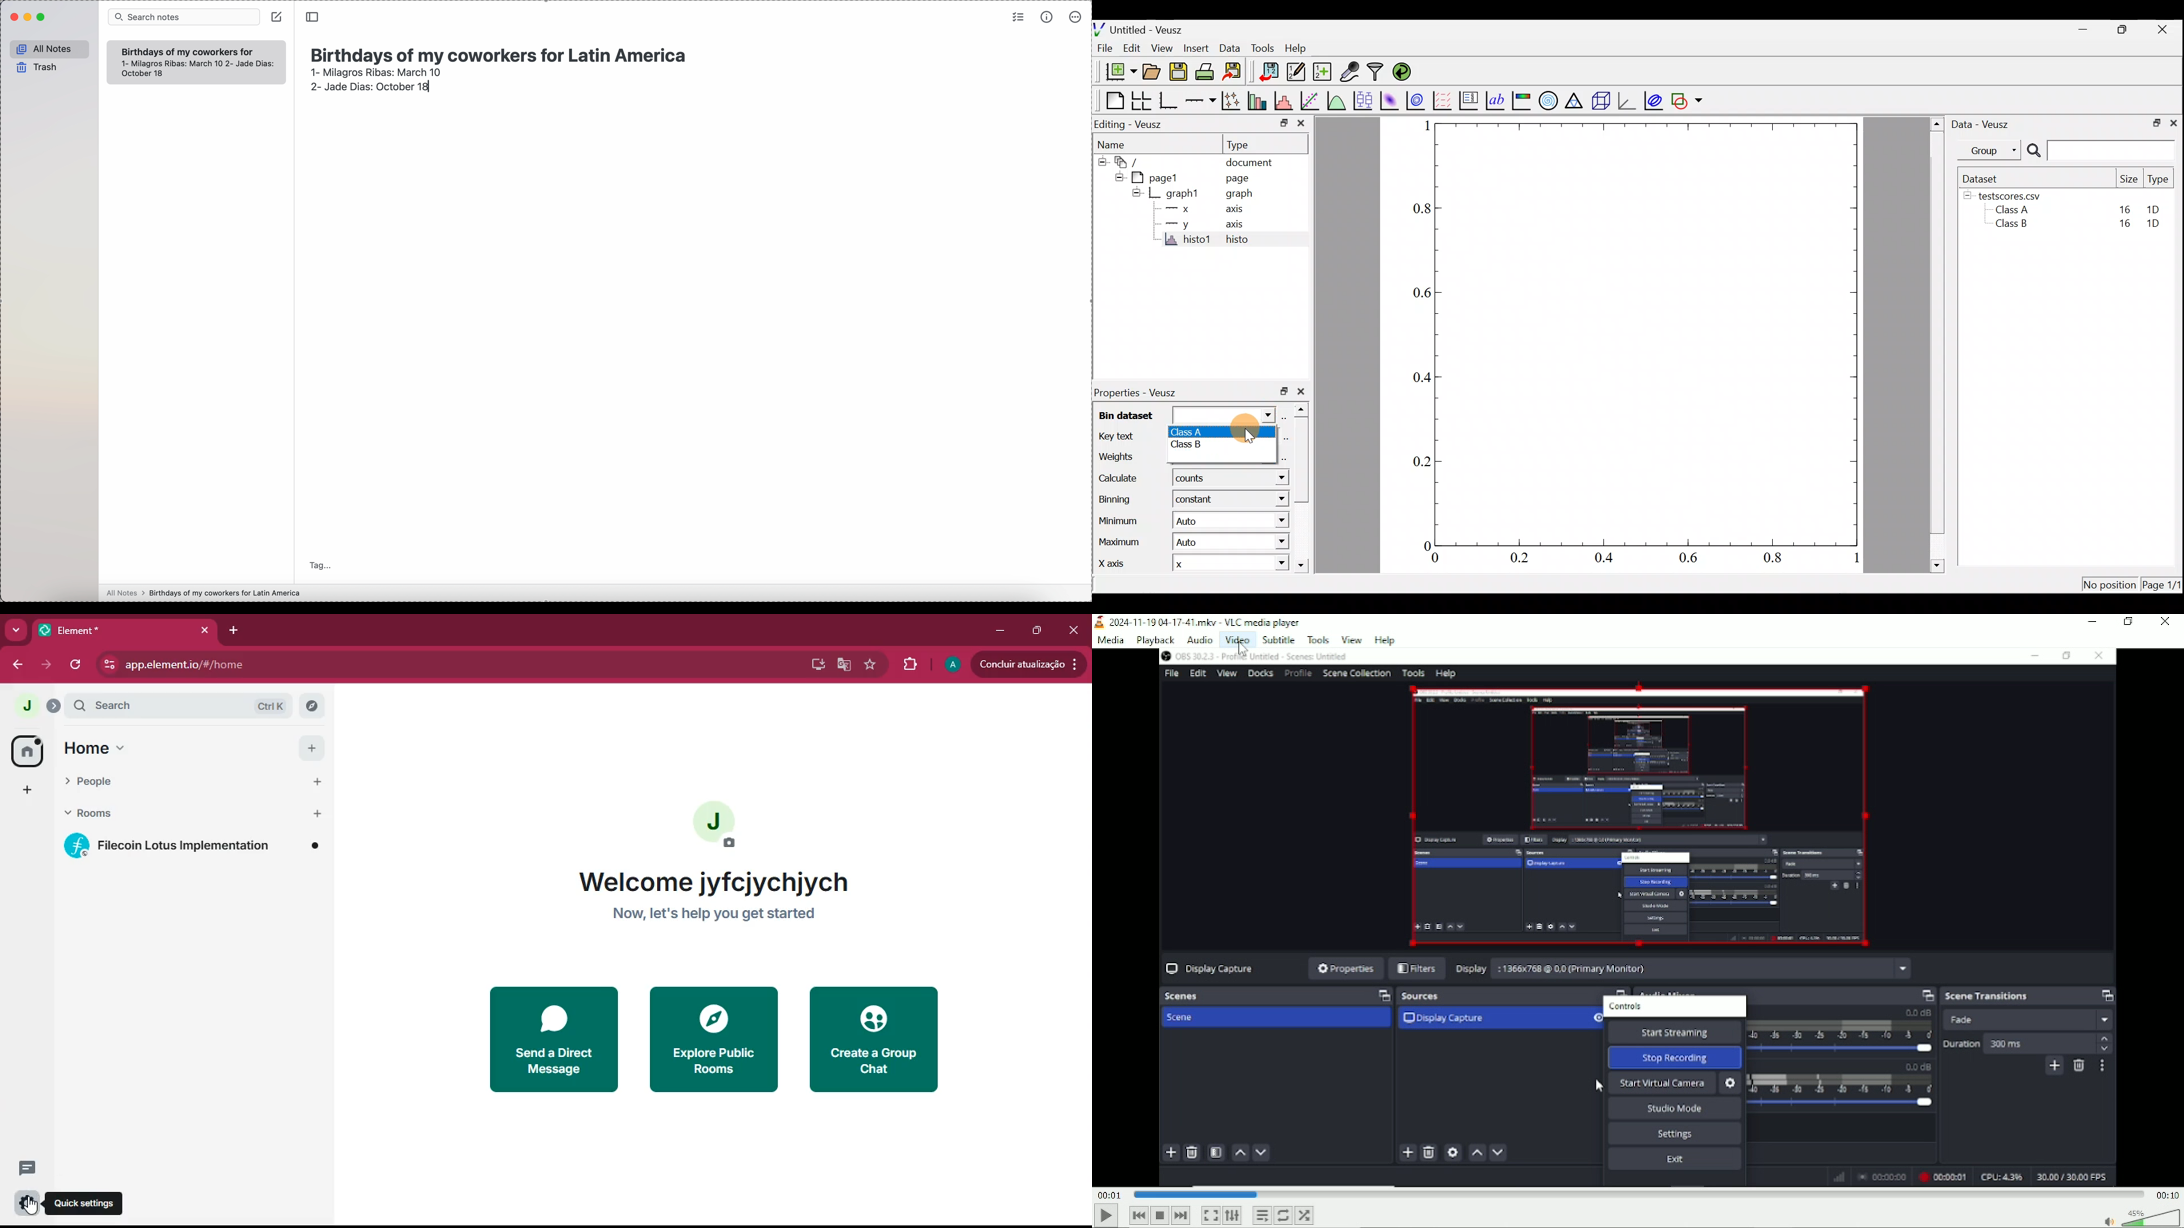 The width and height of the screenshot is (2184, 1232). What do you see at coordinates (1437, 558) in the screenshot?
I see `0` at bounding box center [1437, 558].